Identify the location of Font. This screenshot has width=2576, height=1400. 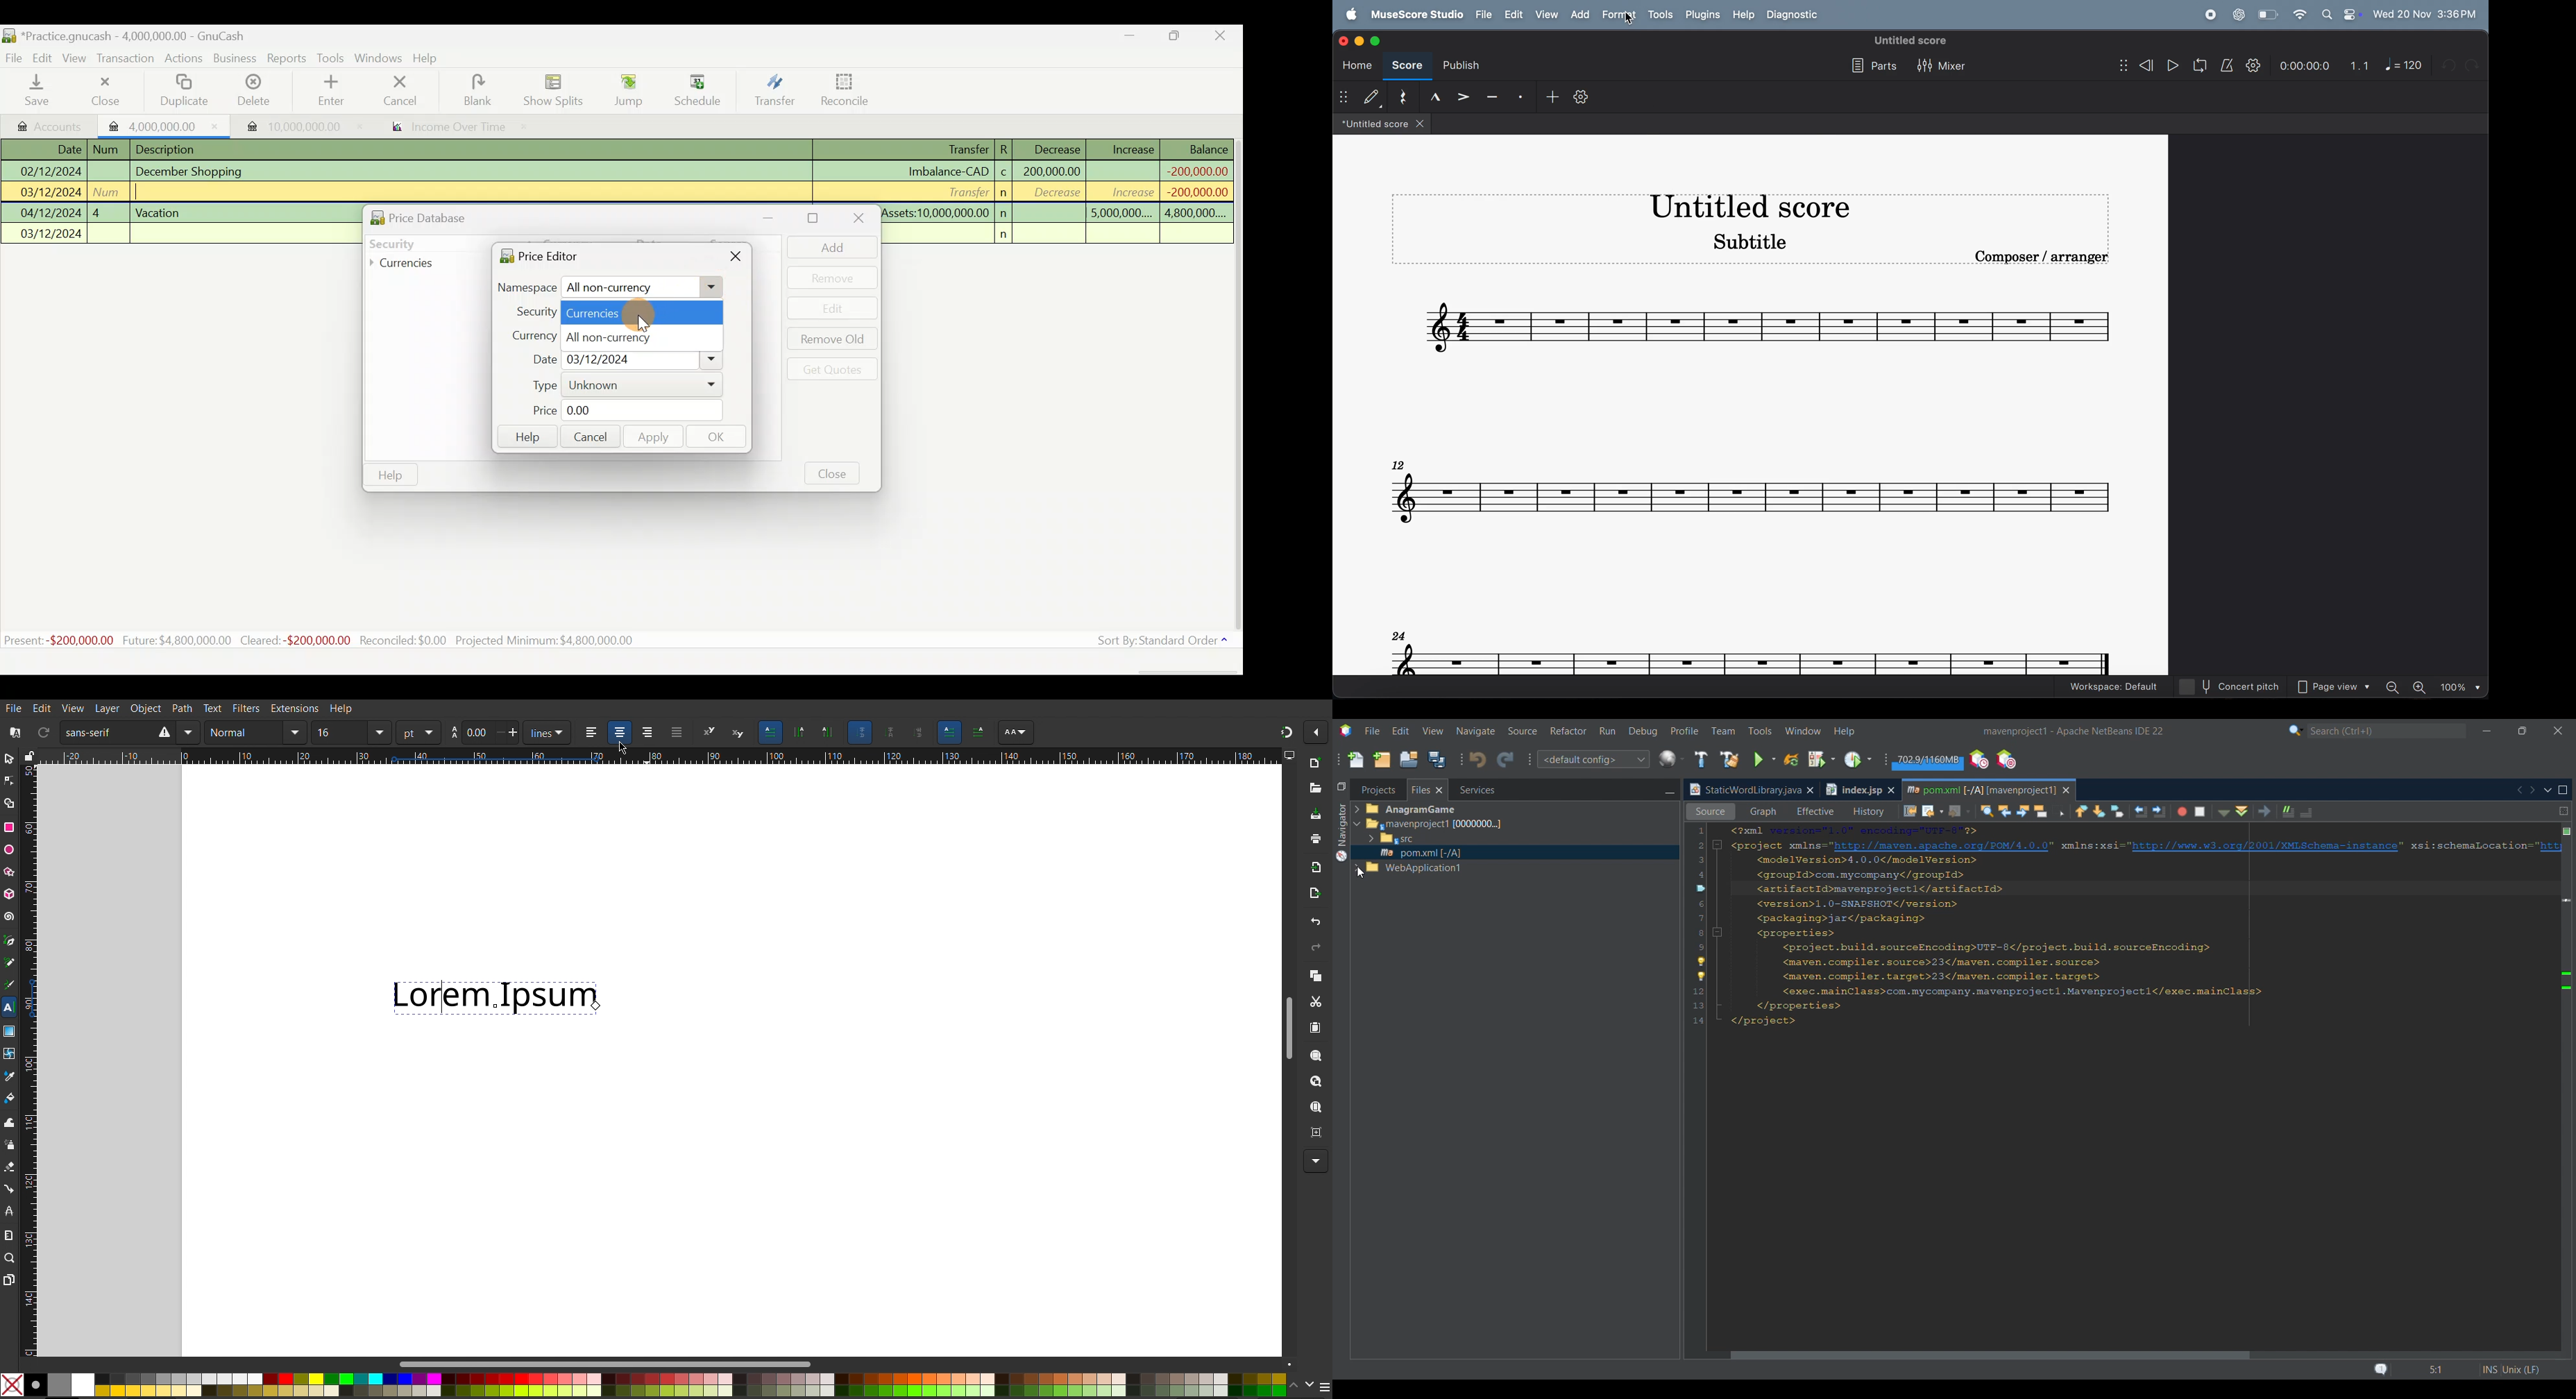
(130, 731).